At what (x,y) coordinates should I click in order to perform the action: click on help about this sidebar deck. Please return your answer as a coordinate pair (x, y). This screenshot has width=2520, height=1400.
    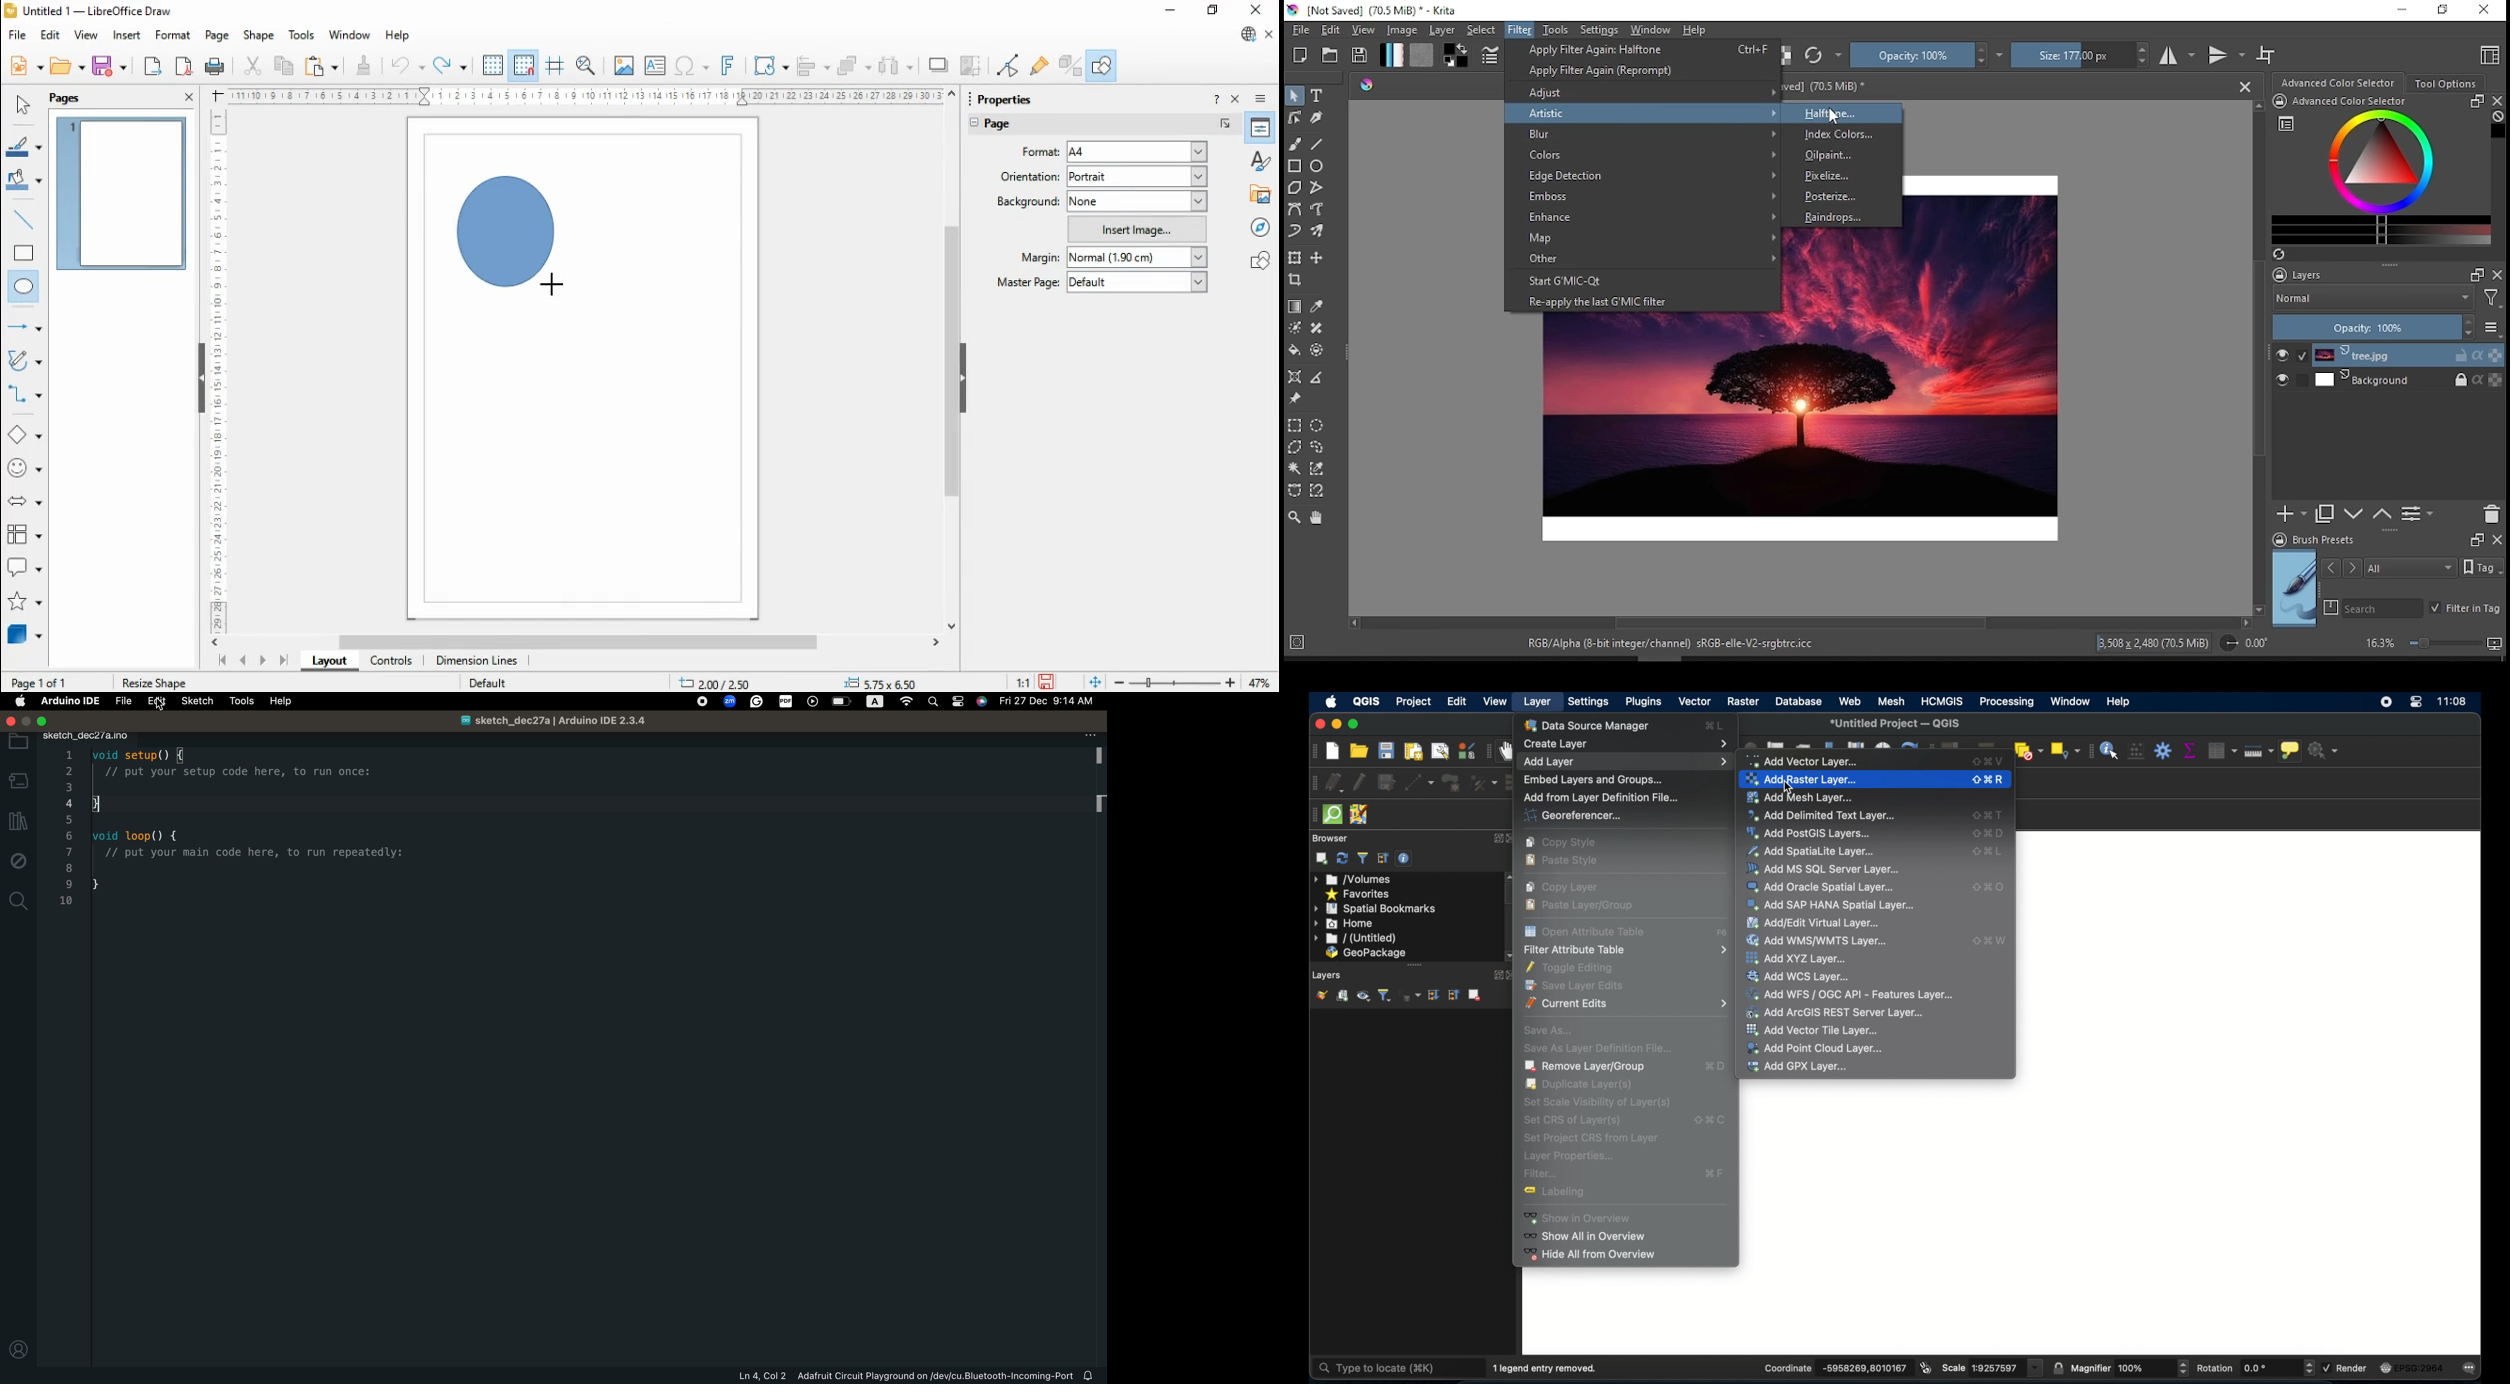
    Looking at the image, I should click on (1216, 98).